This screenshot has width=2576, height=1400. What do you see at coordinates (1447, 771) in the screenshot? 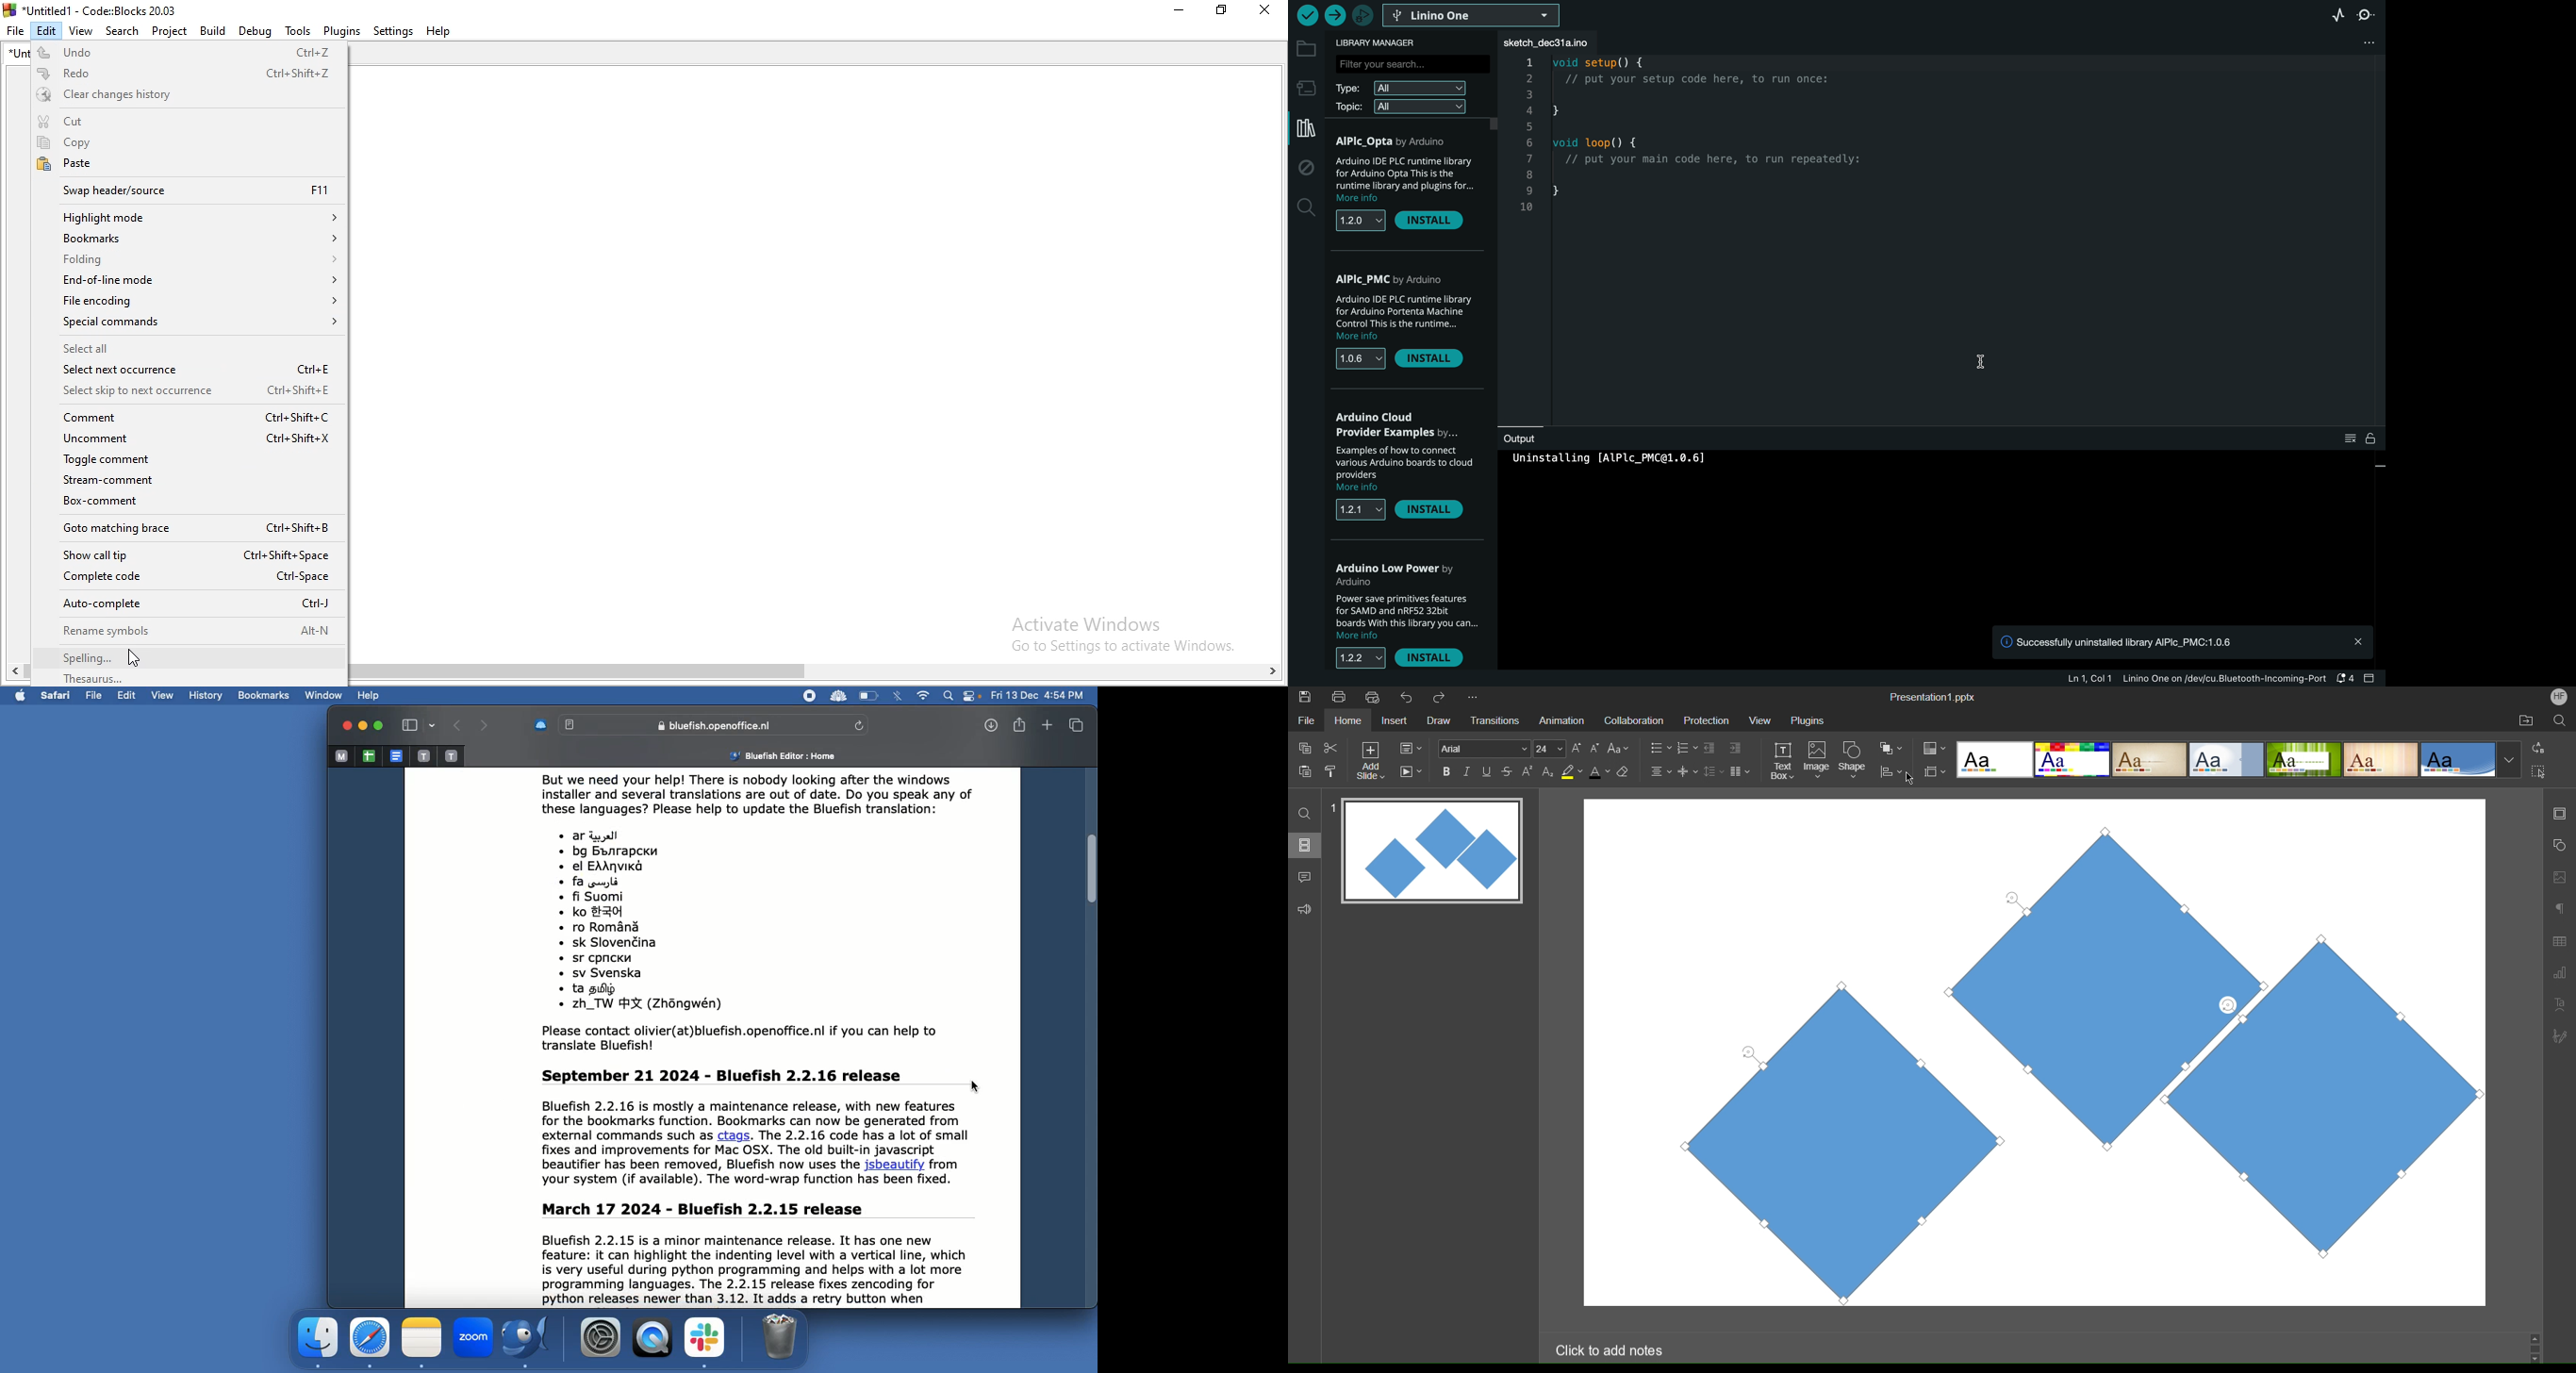
I see `Bold` at bounding box center [1447, 771].